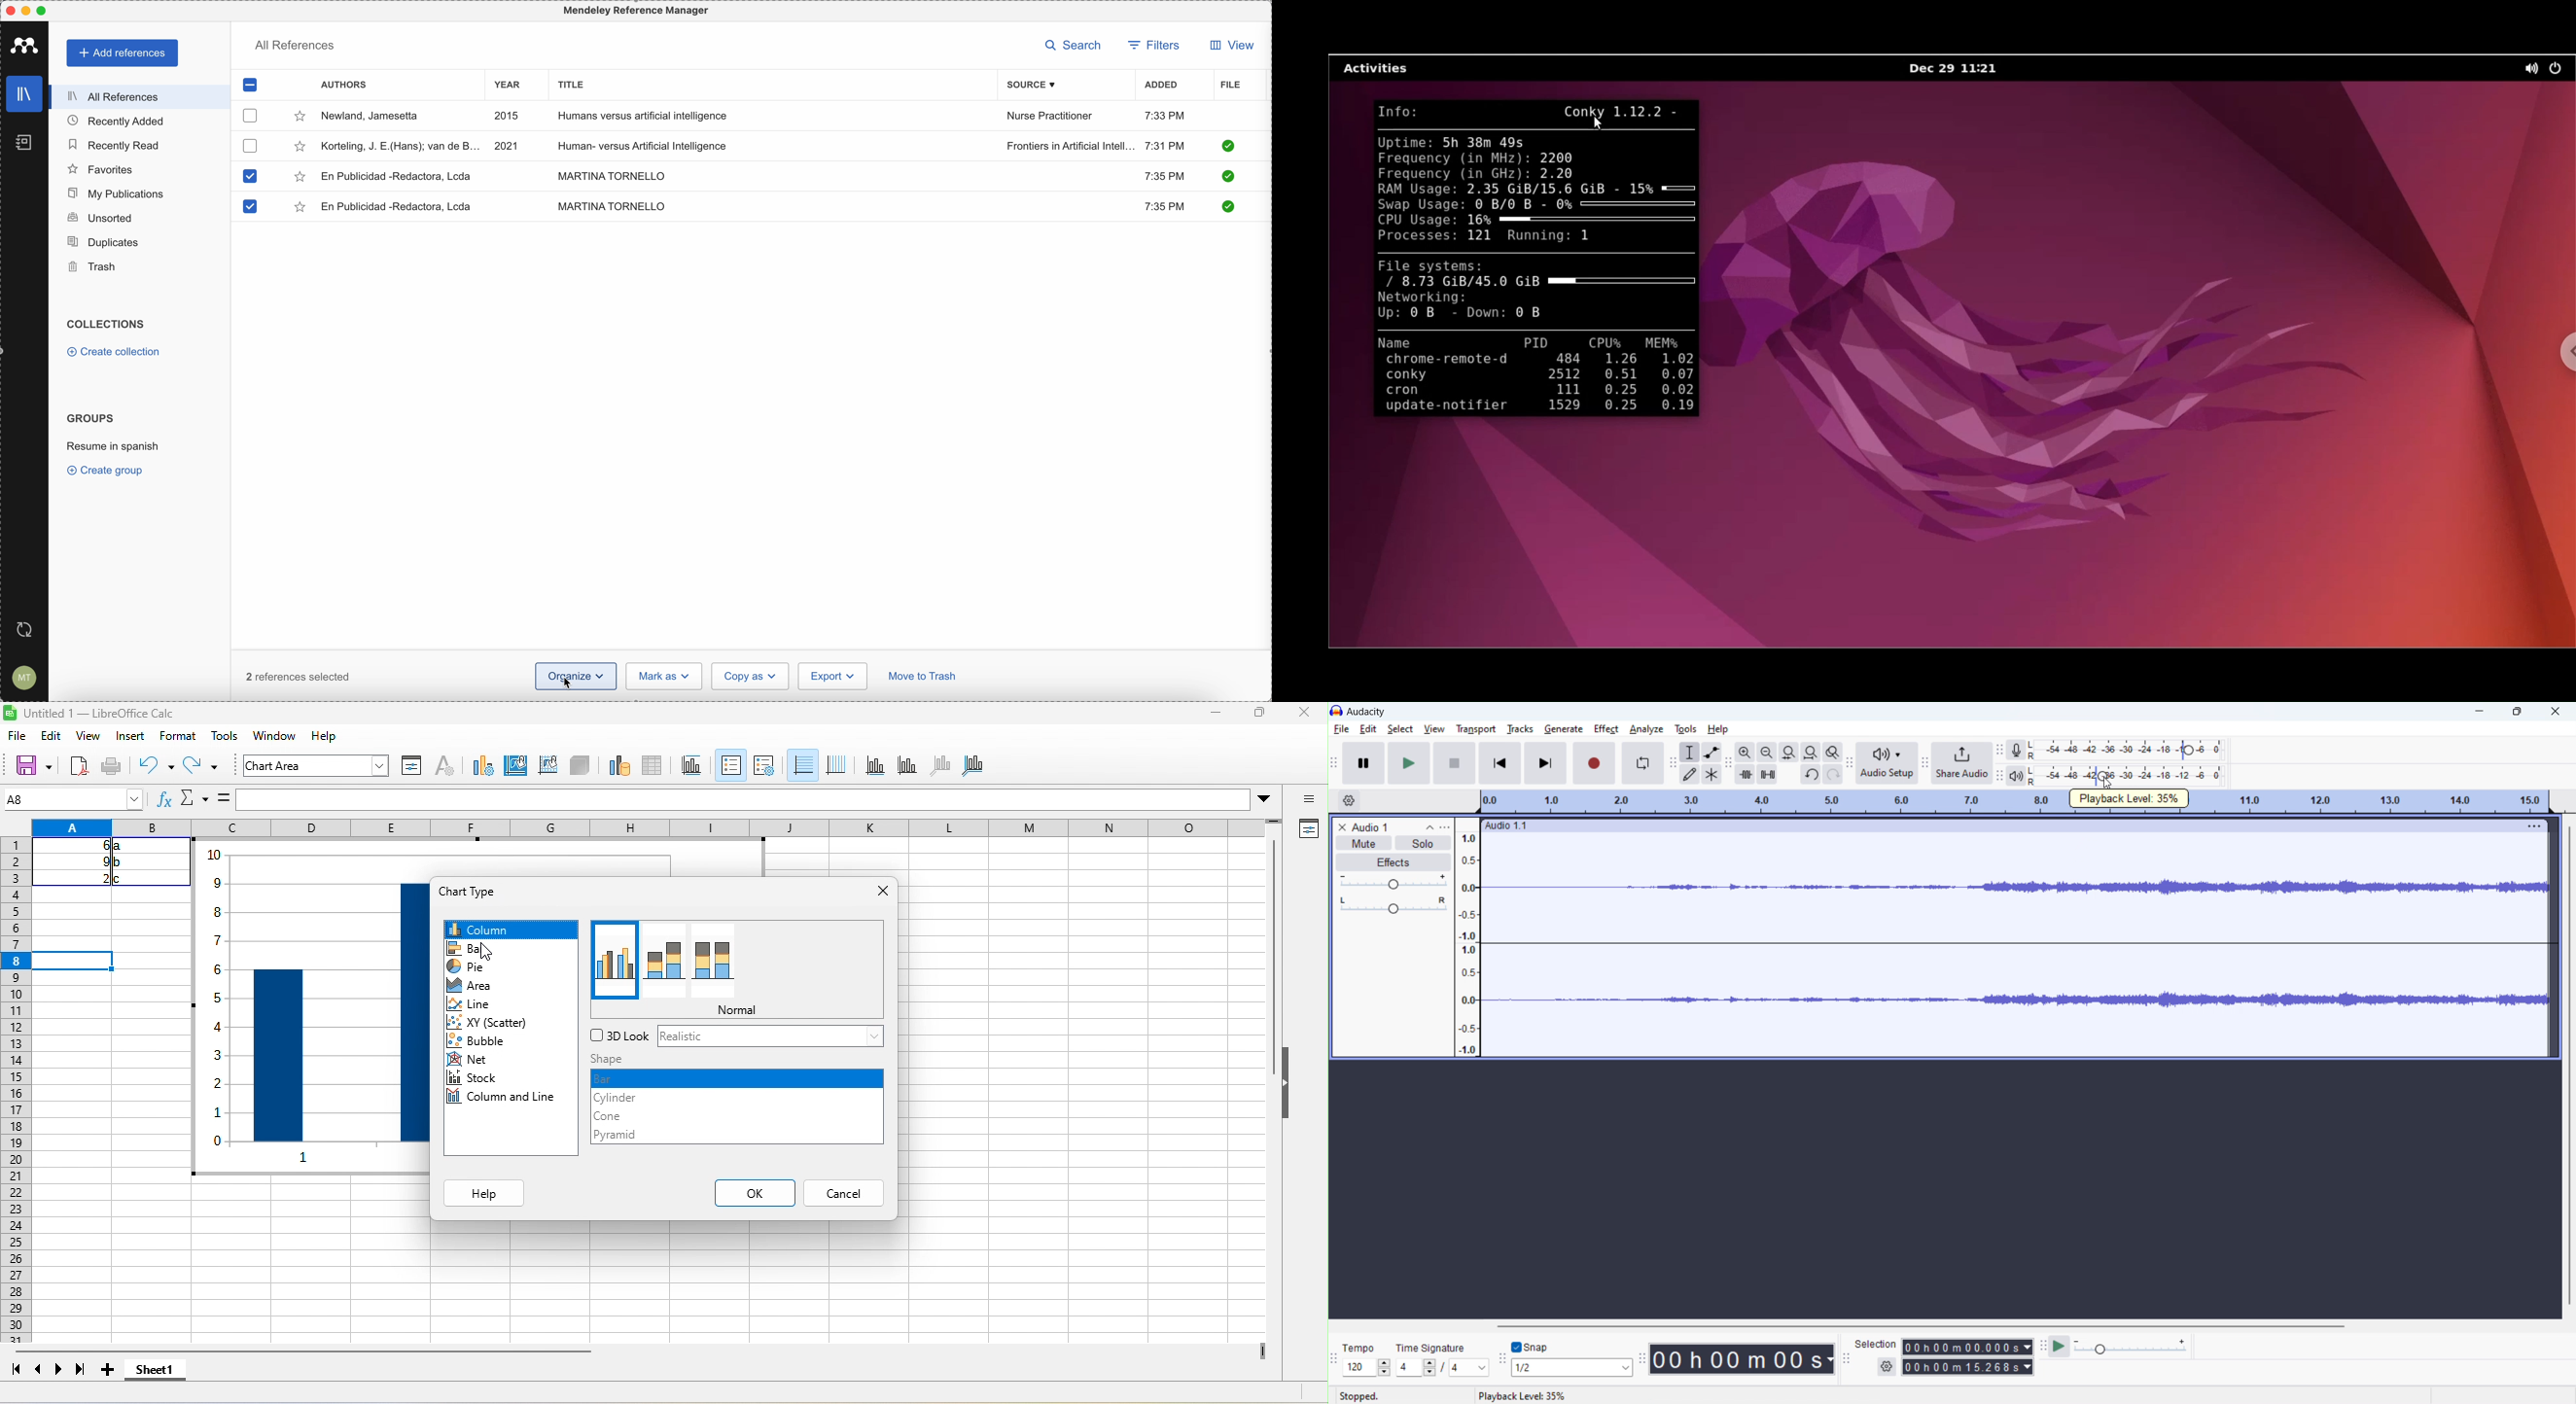 The width and height of the screenshot is (2576, 1428). Describe the element at coordinates (1167, 207) in the screenshot. I see `7:35 PM` at that location.